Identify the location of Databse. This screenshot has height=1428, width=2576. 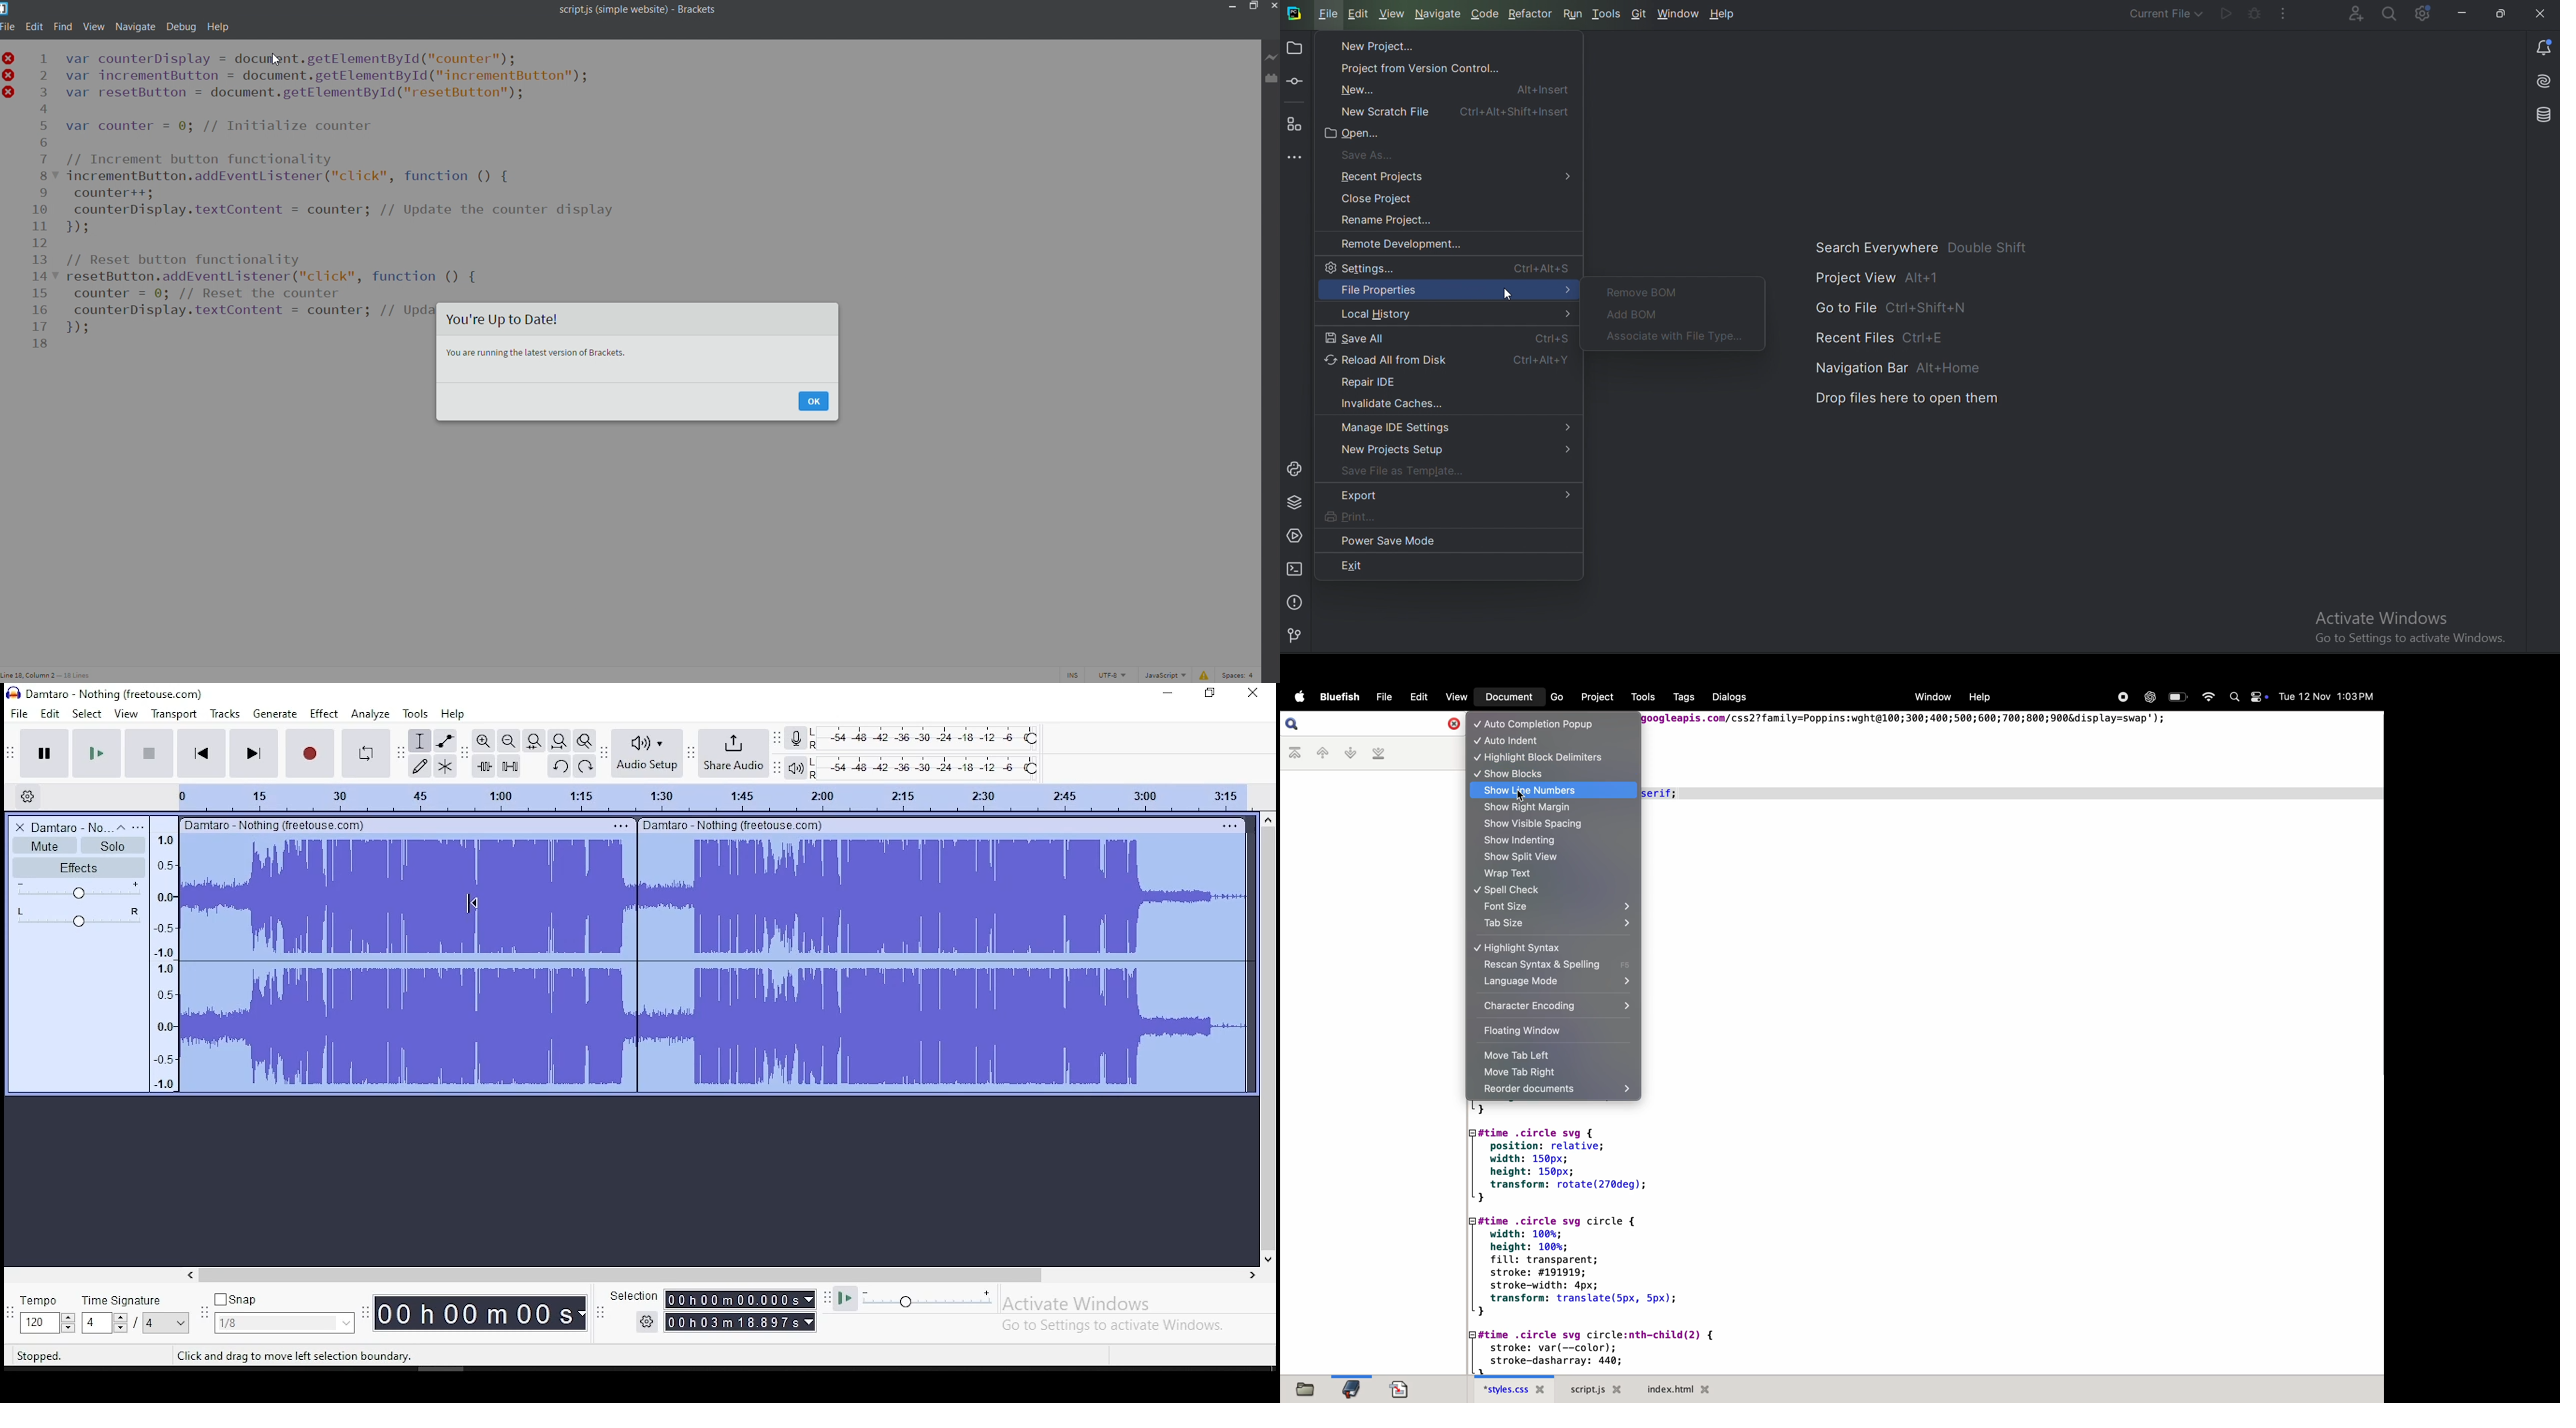
(2547, 114).